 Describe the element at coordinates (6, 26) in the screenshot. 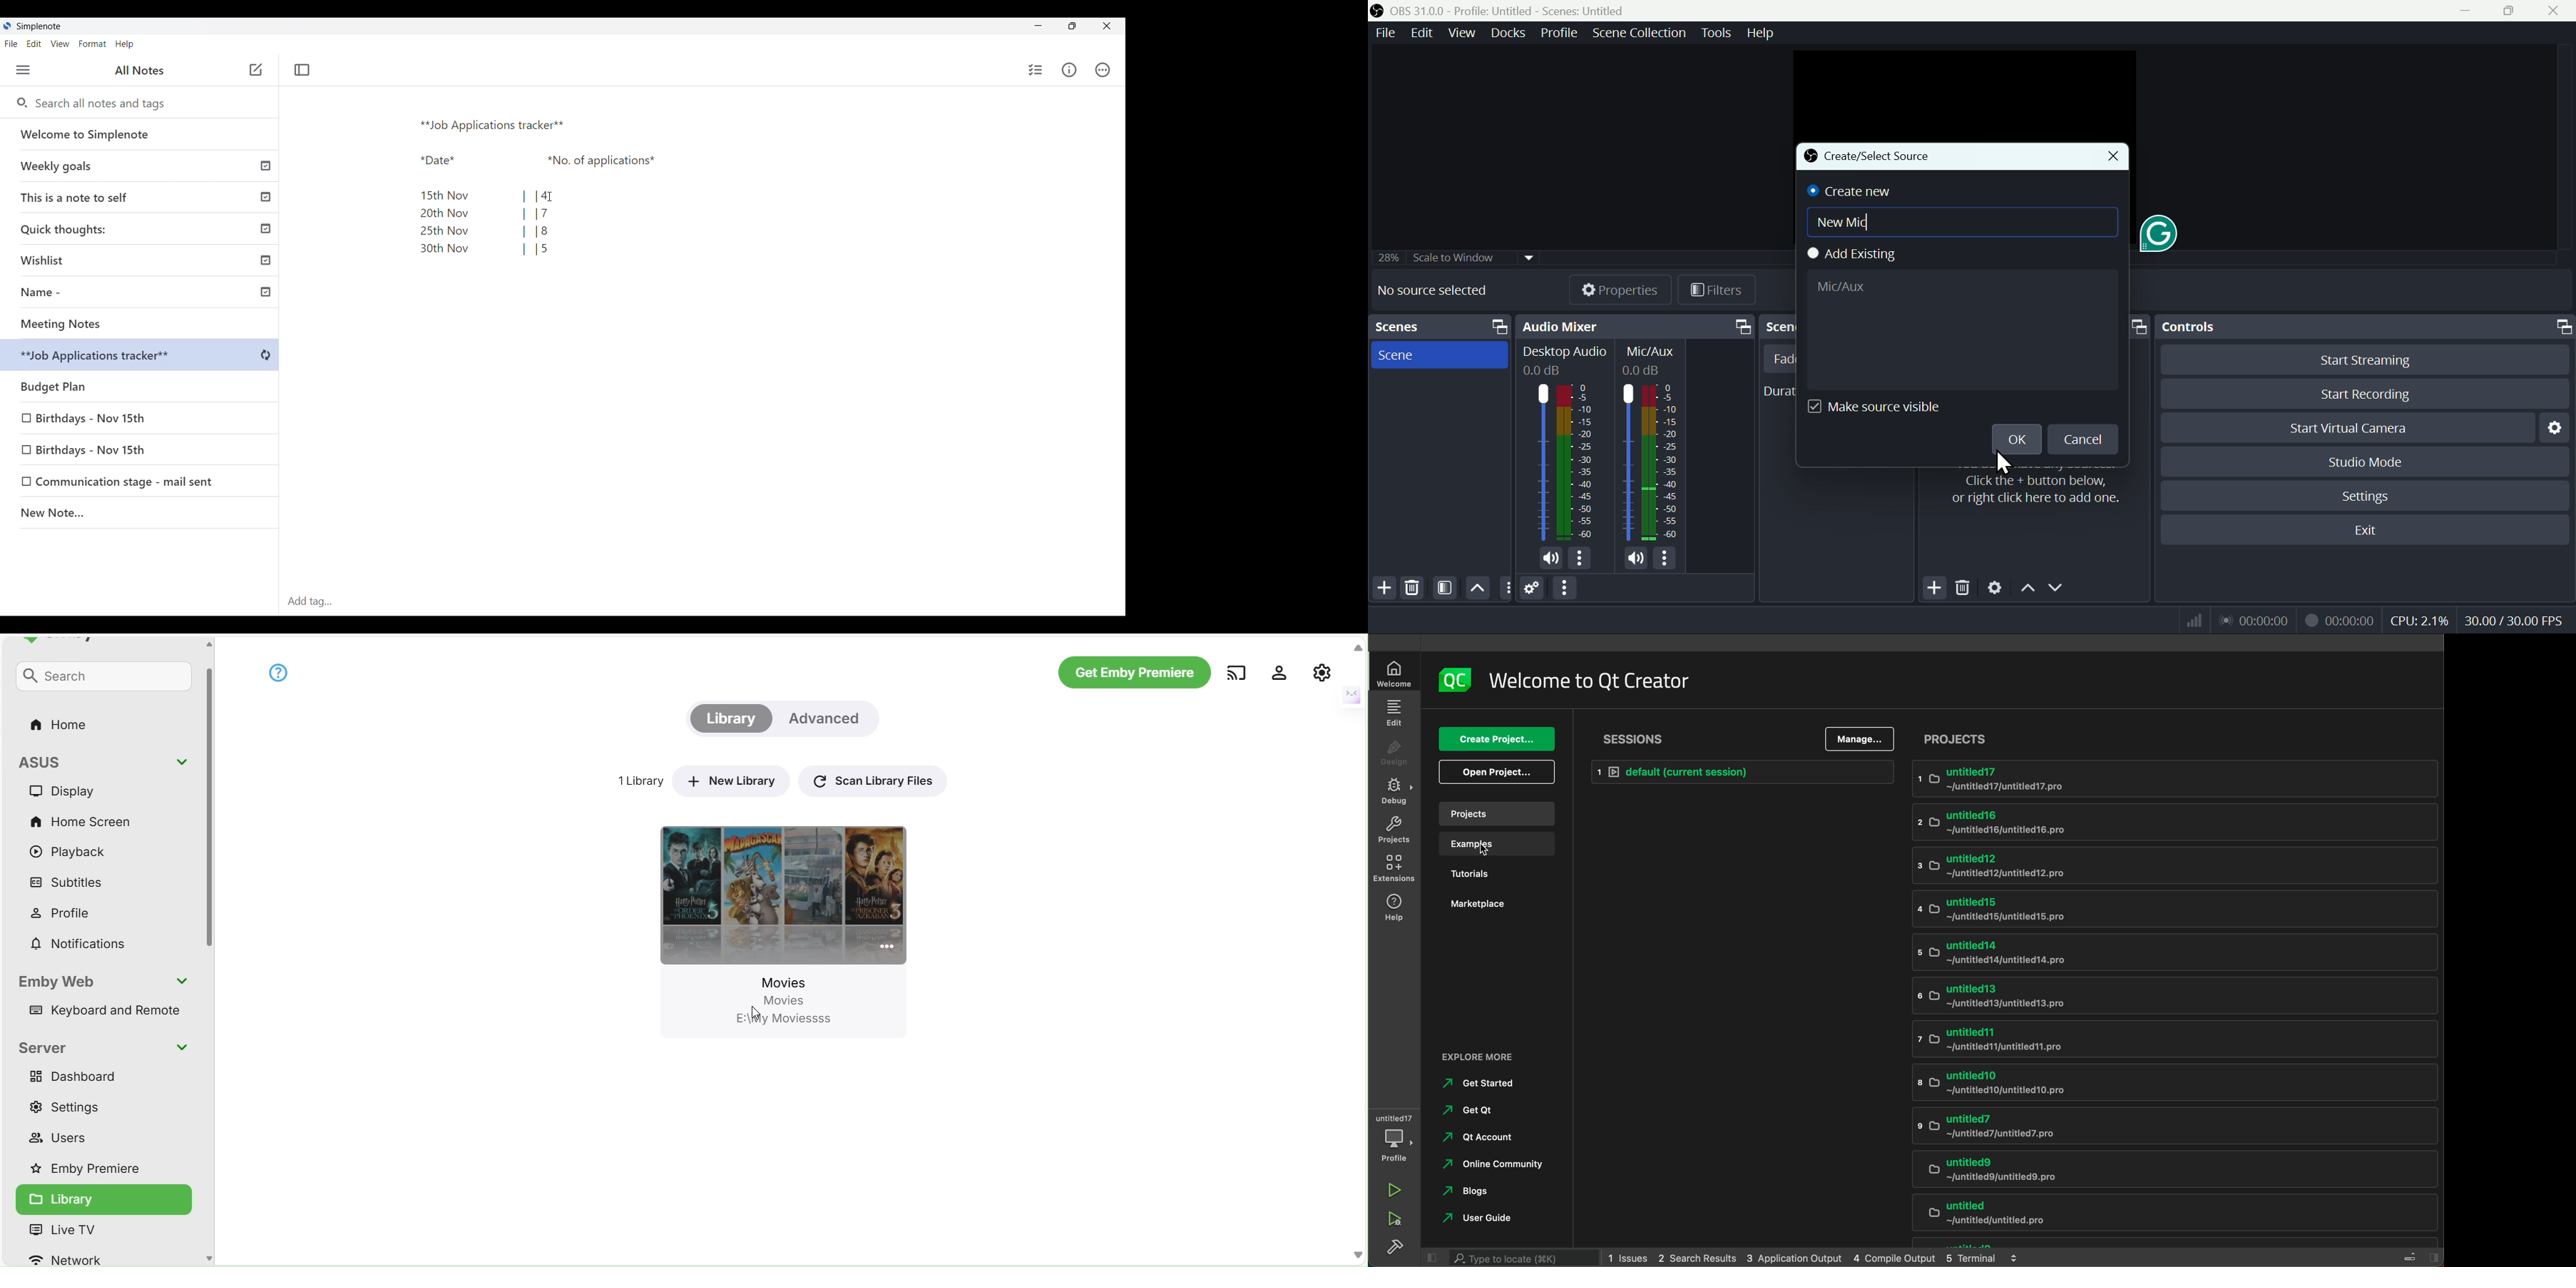

I see `Software logo` at that location.